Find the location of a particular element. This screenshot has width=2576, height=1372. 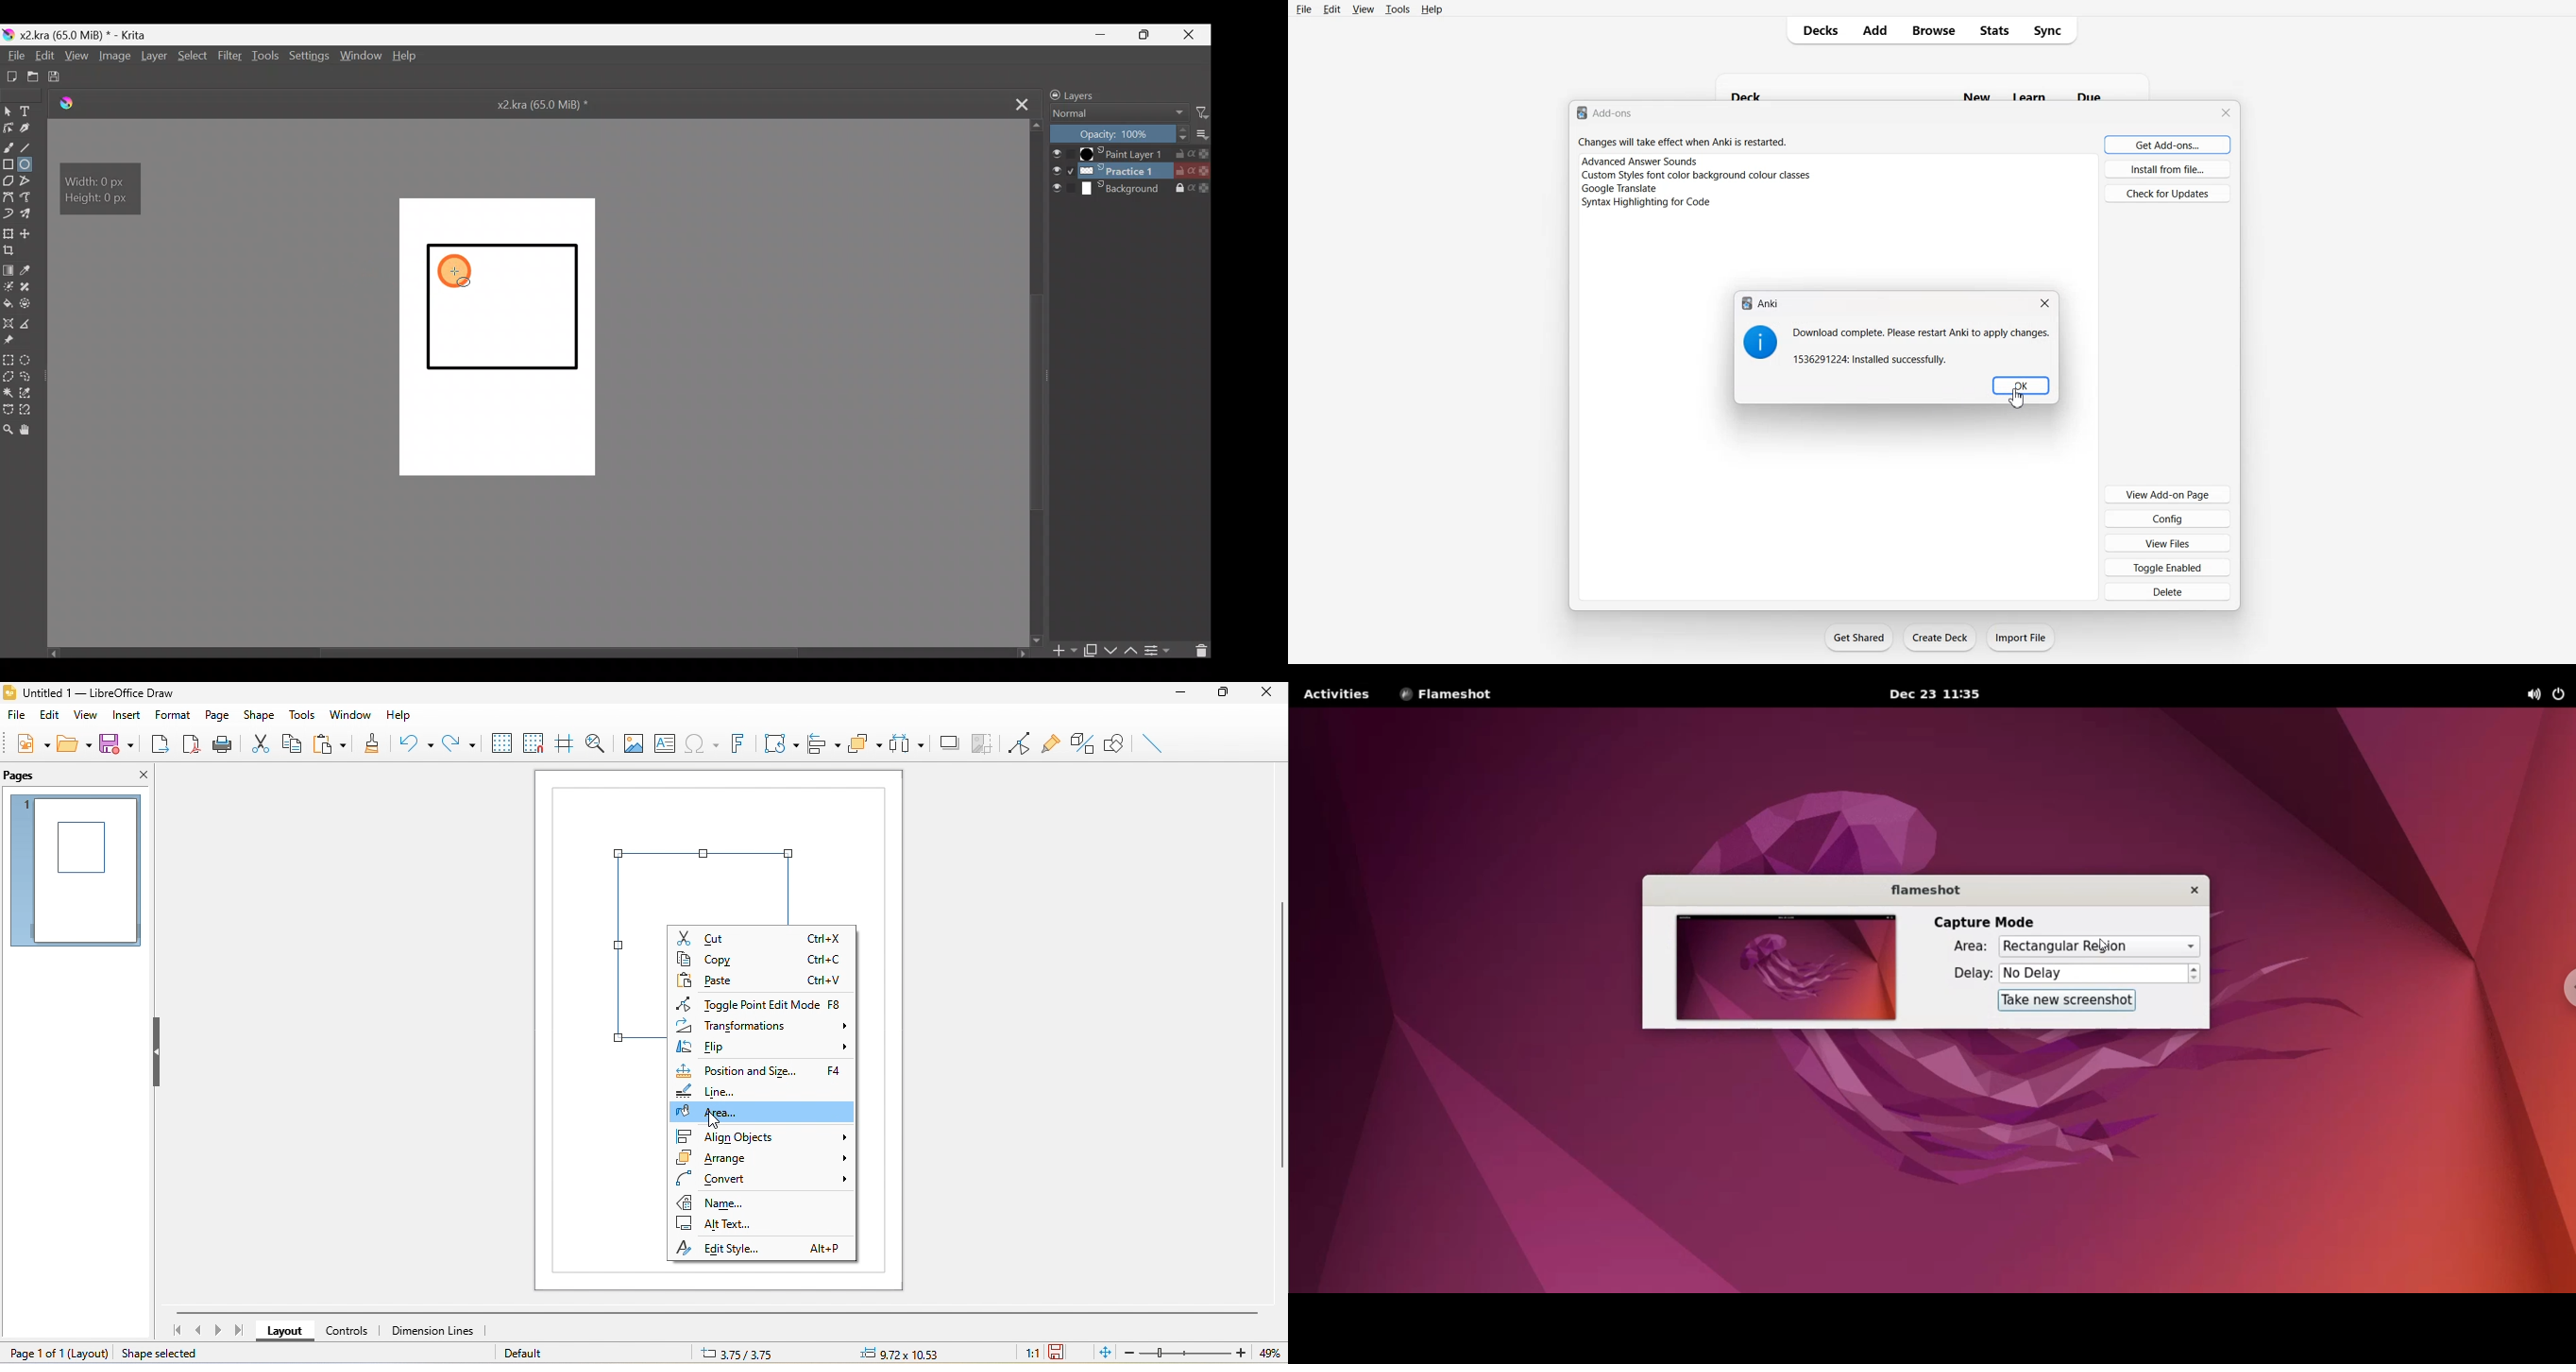

Assistant tool is located at coordinates (9, 321).